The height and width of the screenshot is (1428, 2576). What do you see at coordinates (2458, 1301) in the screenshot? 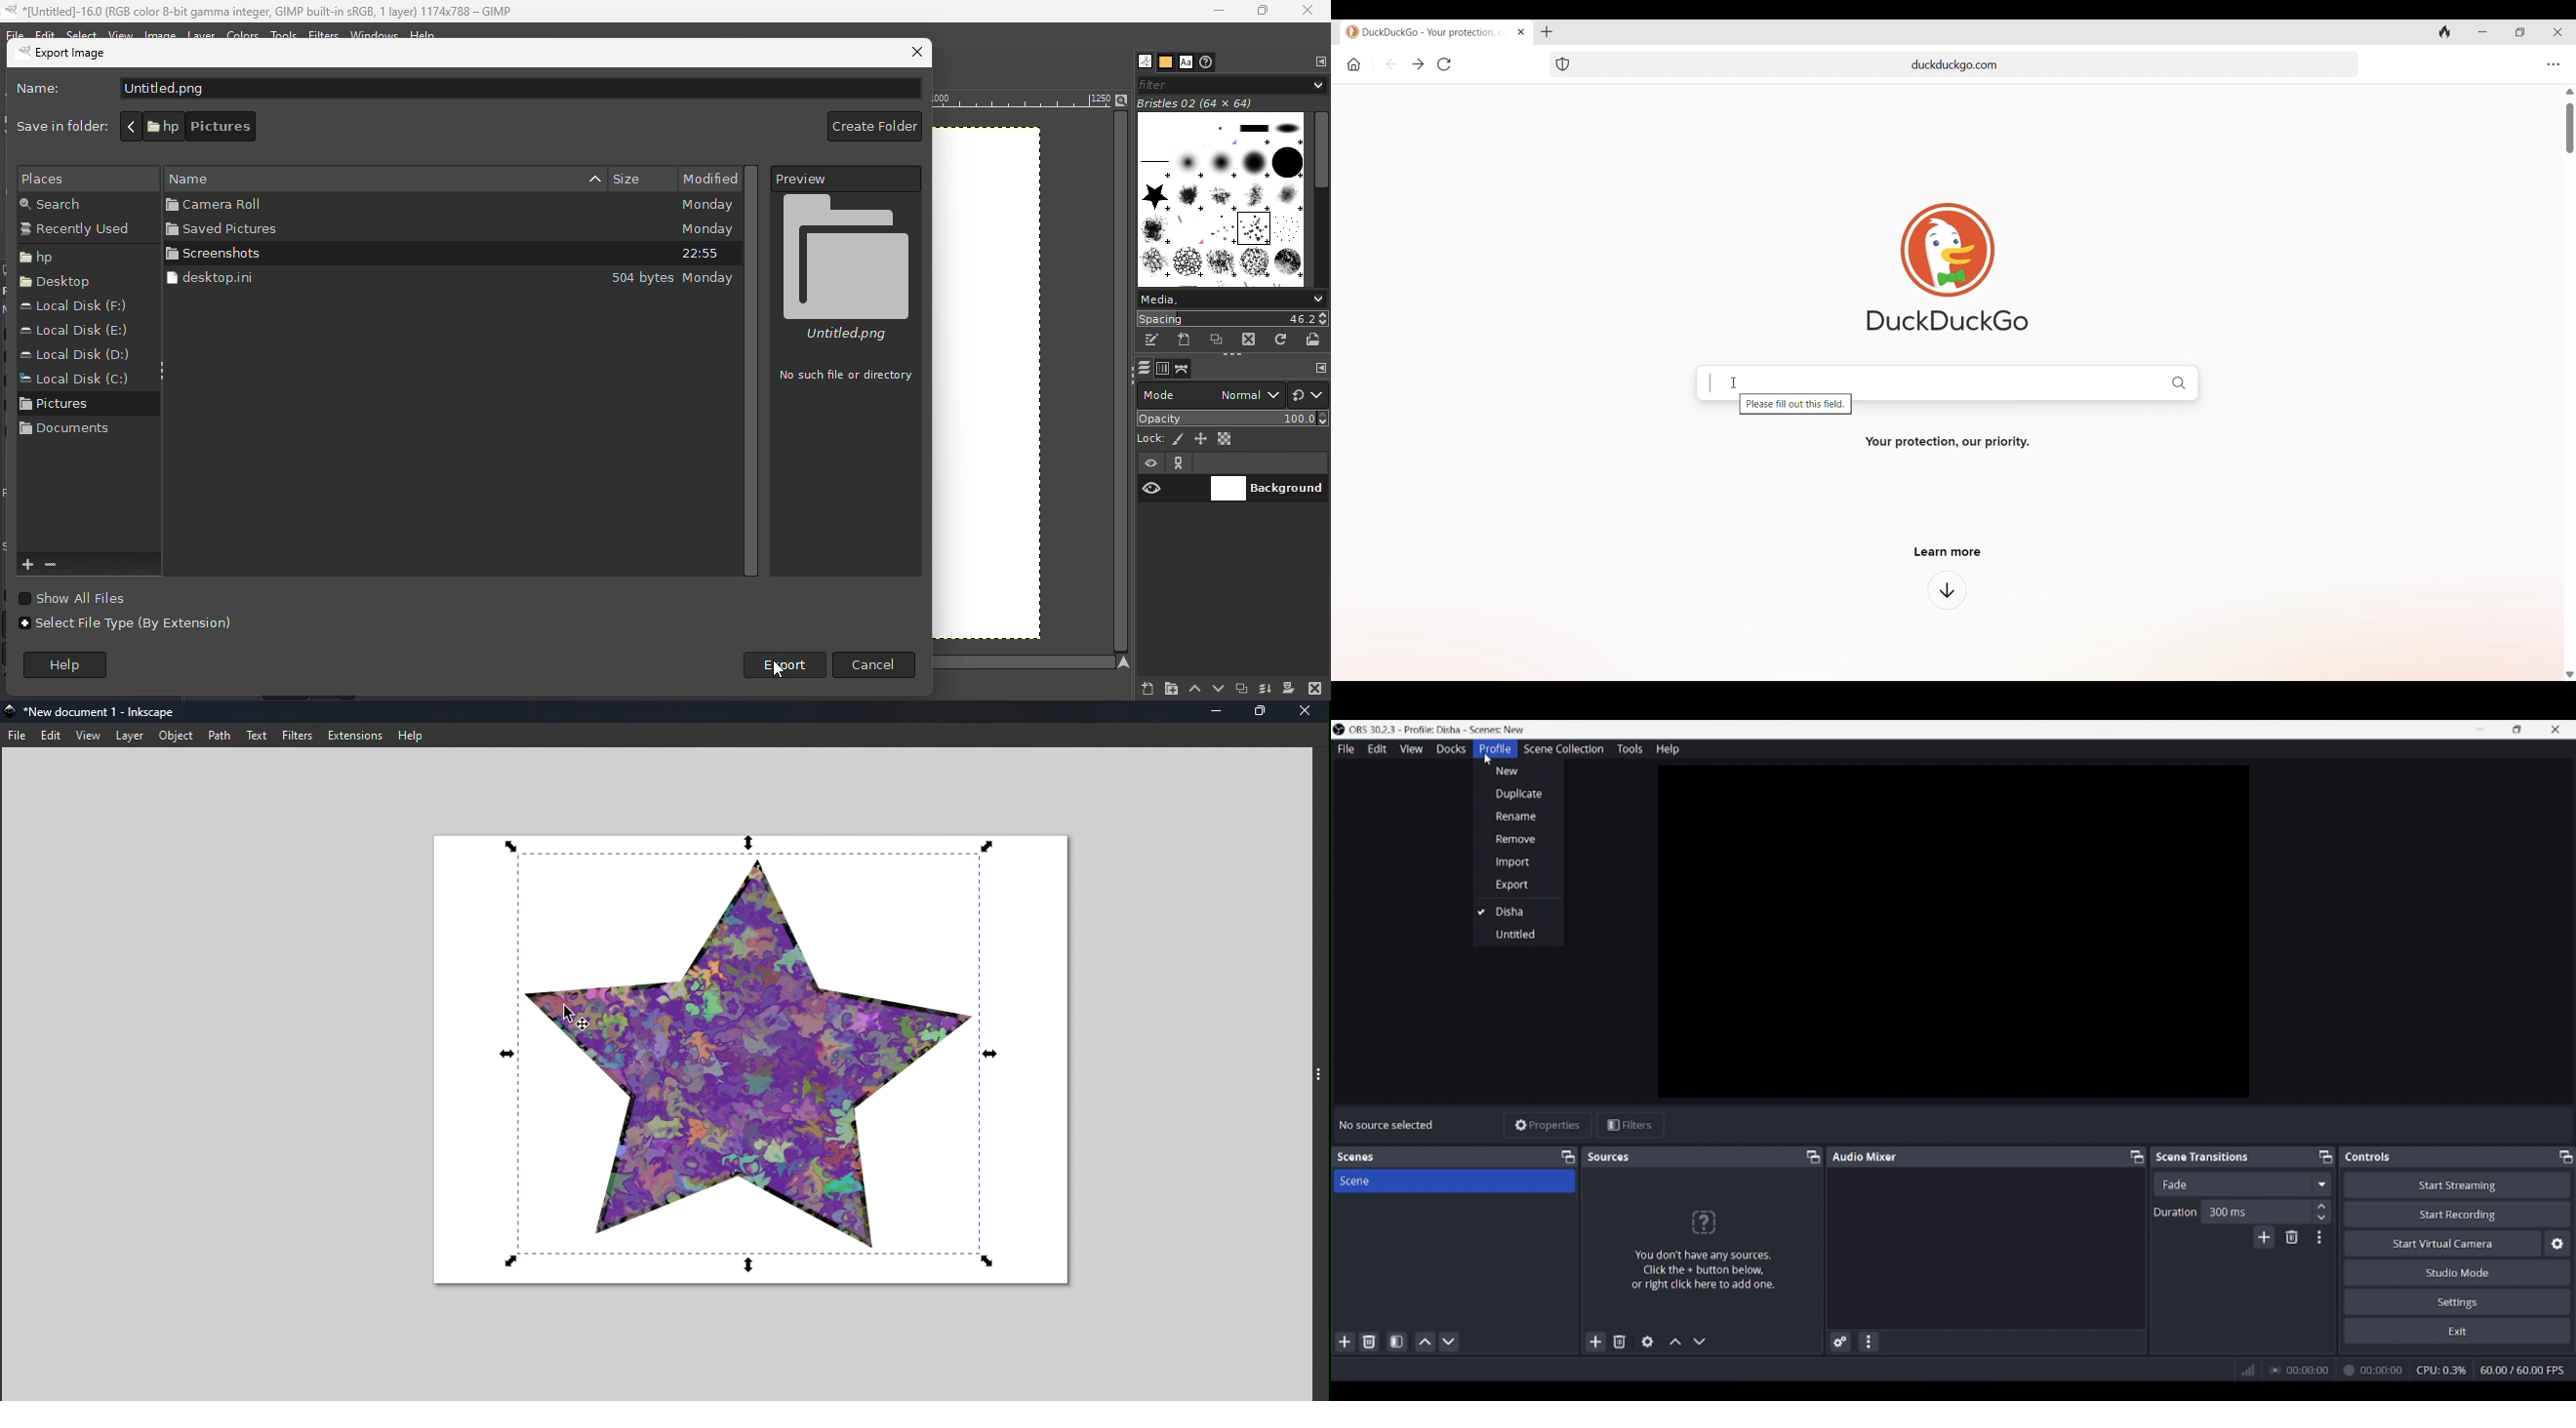
I see `Settings` at bounding box center [2458, 1301].